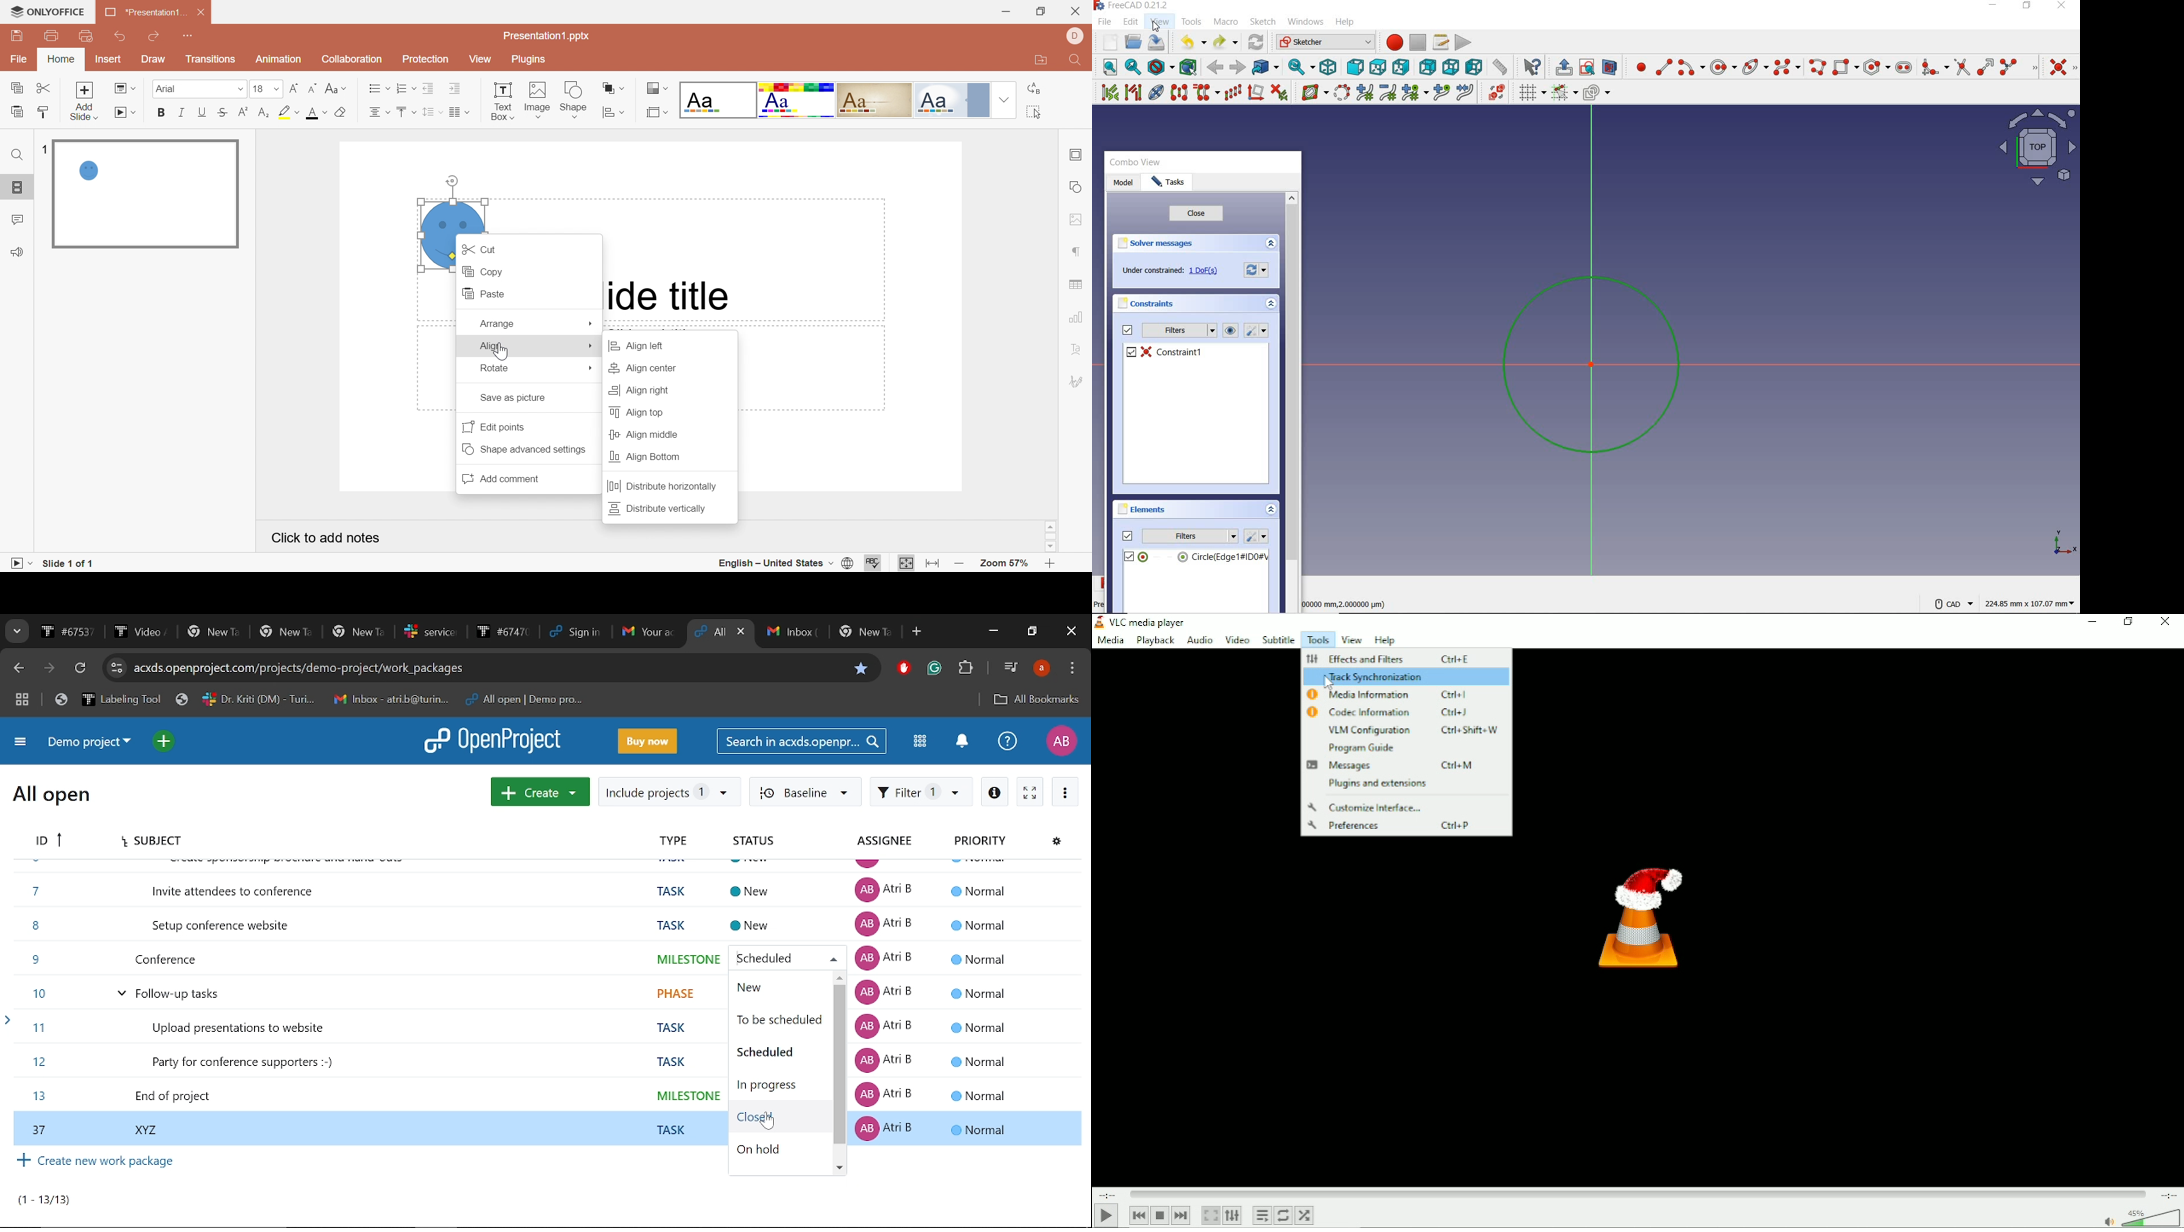  I want to click on coordinate, so click(2064, 542).